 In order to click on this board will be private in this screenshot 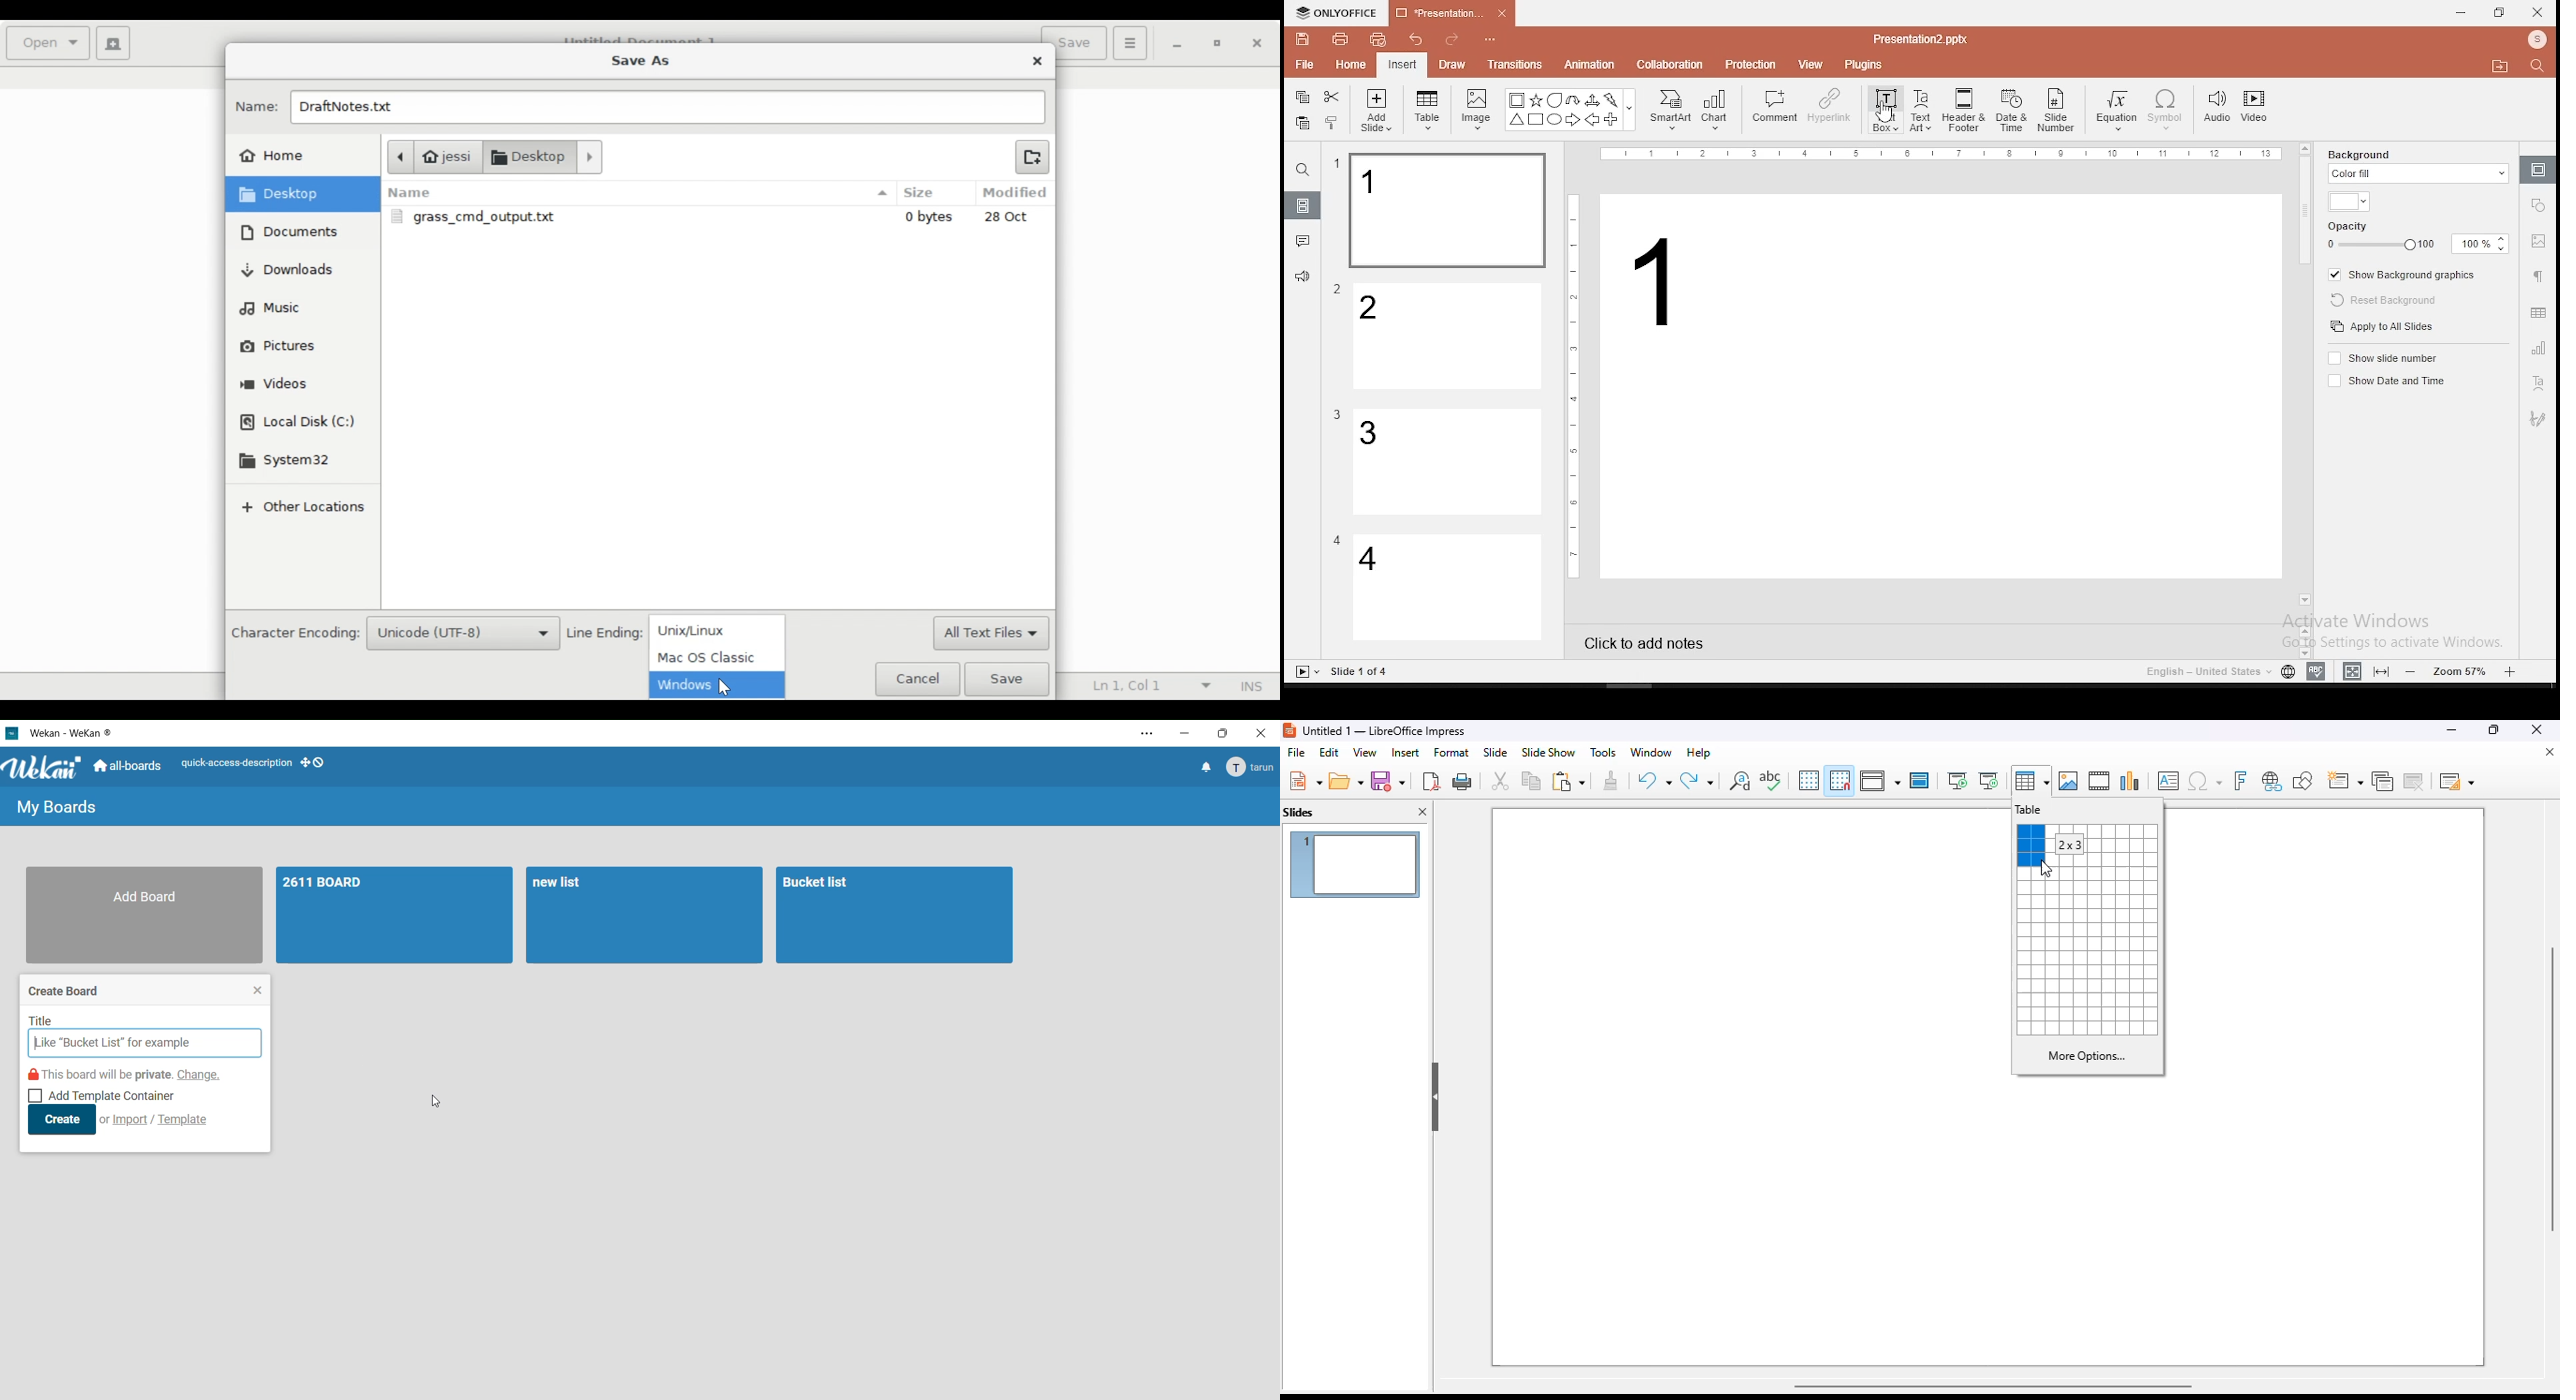, I will do `click(120, 1075)`.